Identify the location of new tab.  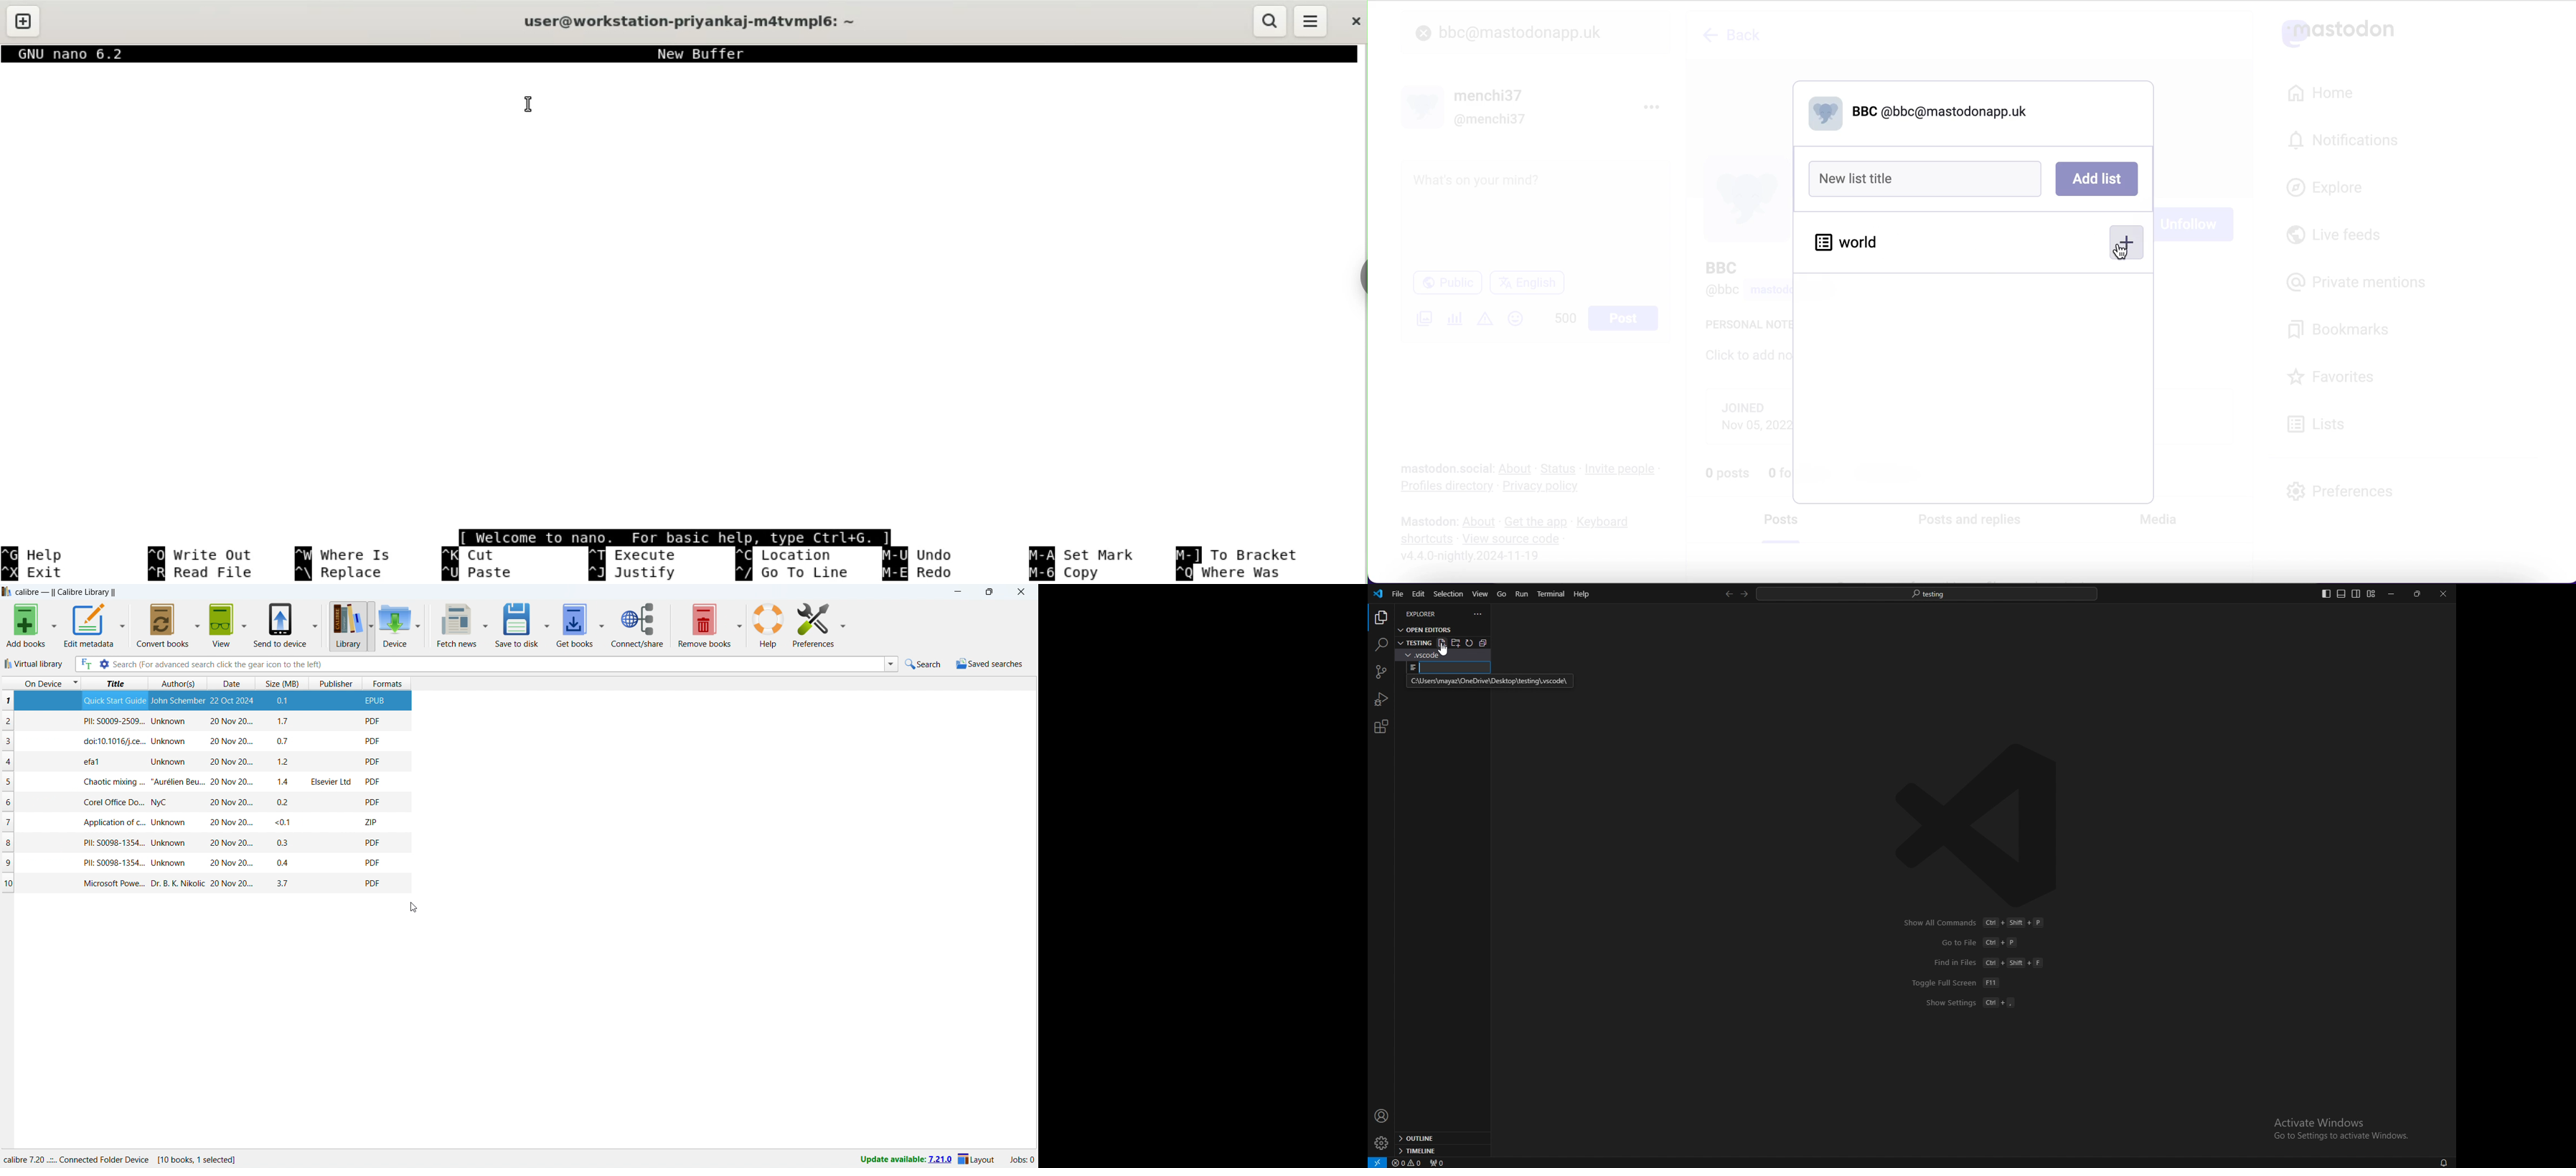
(24, 20).